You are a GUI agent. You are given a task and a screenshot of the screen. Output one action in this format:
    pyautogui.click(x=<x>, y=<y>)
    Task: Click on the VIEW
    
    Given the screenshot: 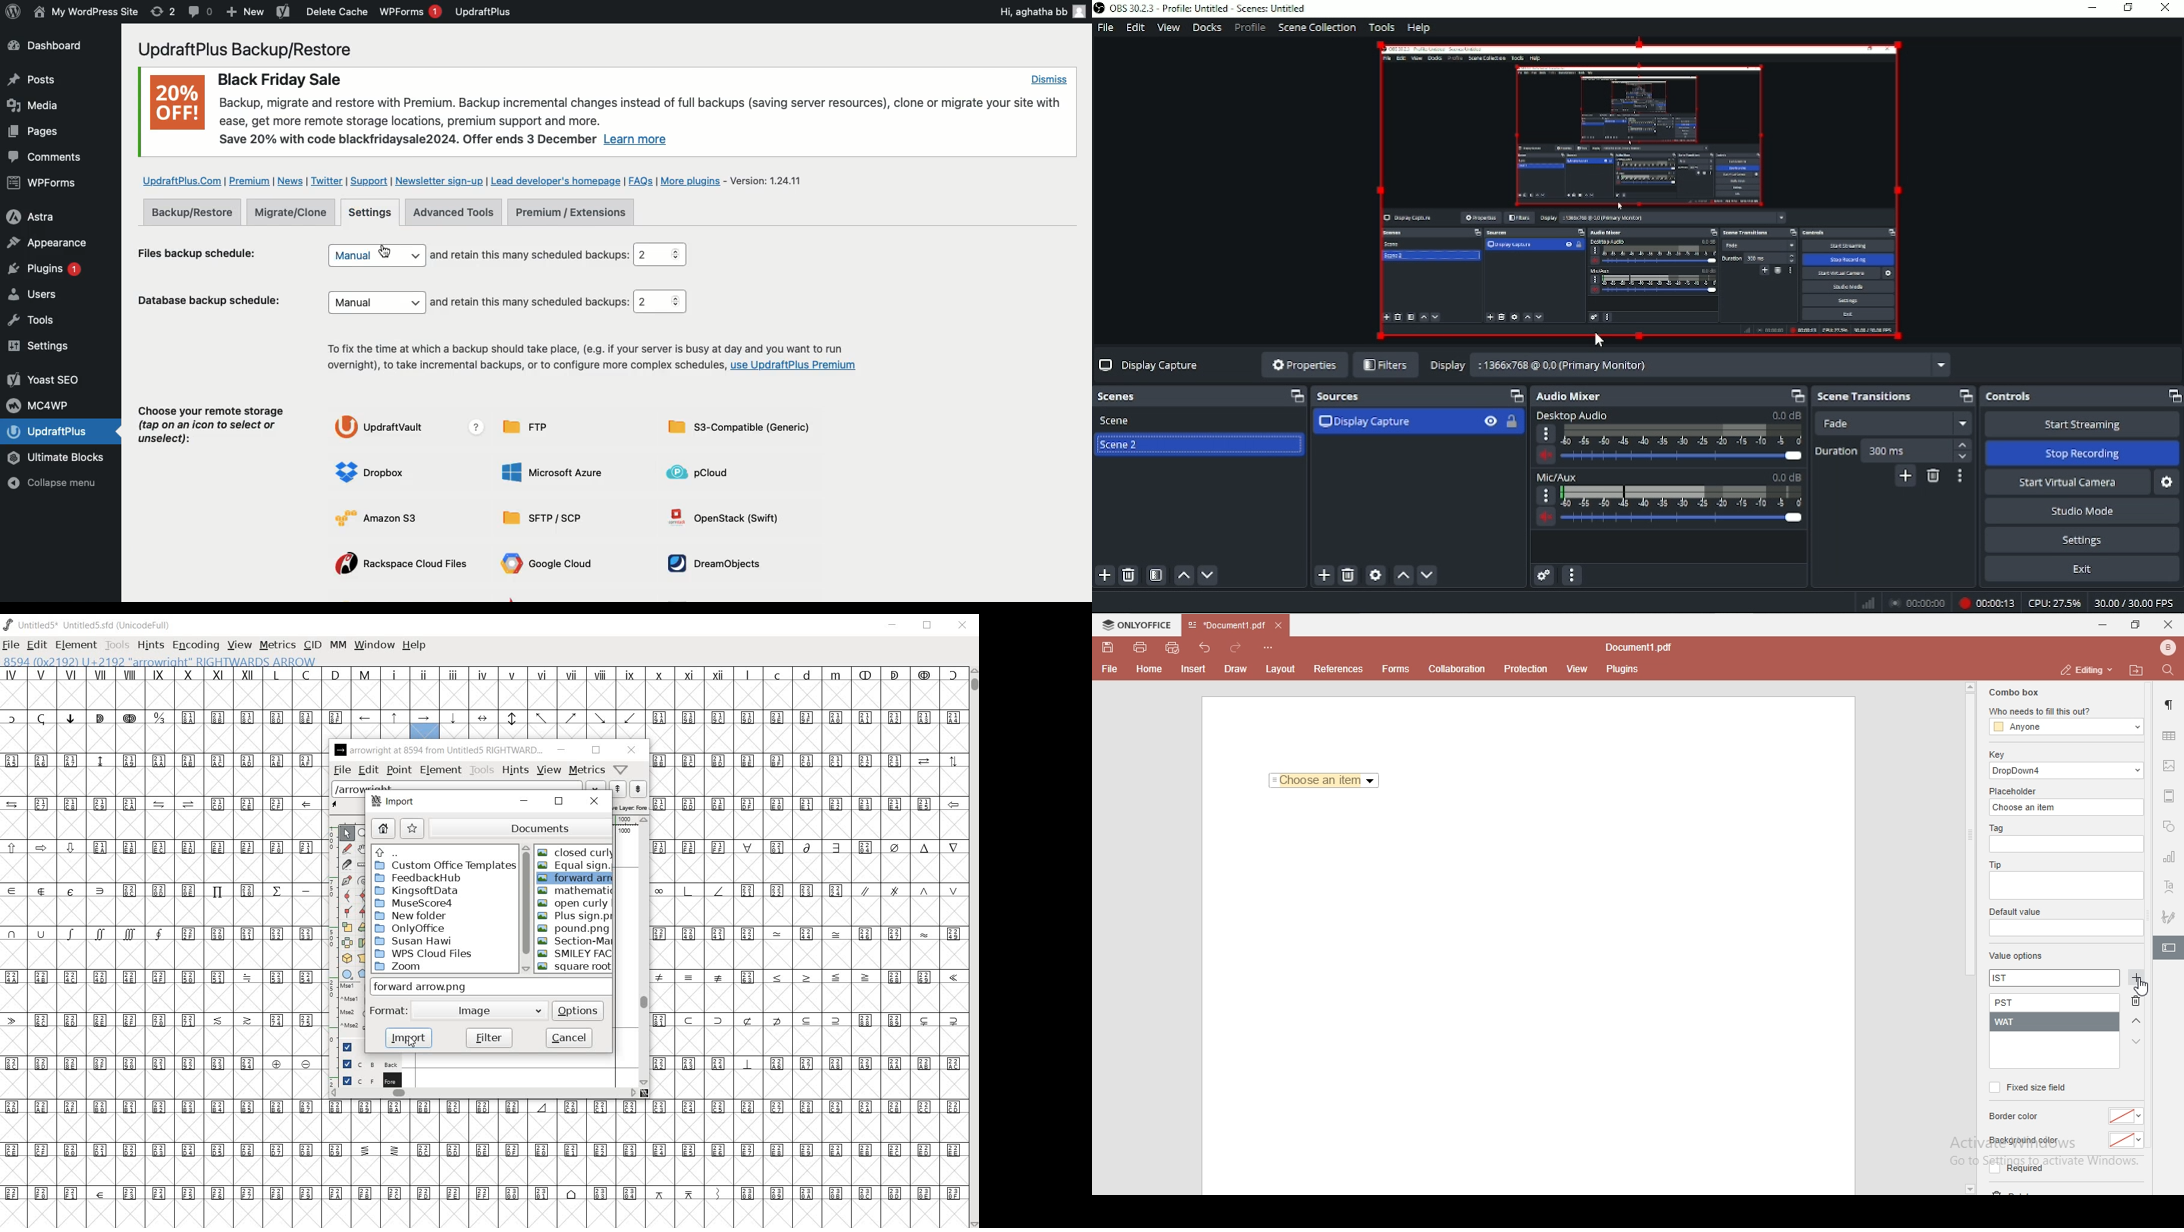 What is the action you would take?
    pyautogui.click(x=239, y=645)
    